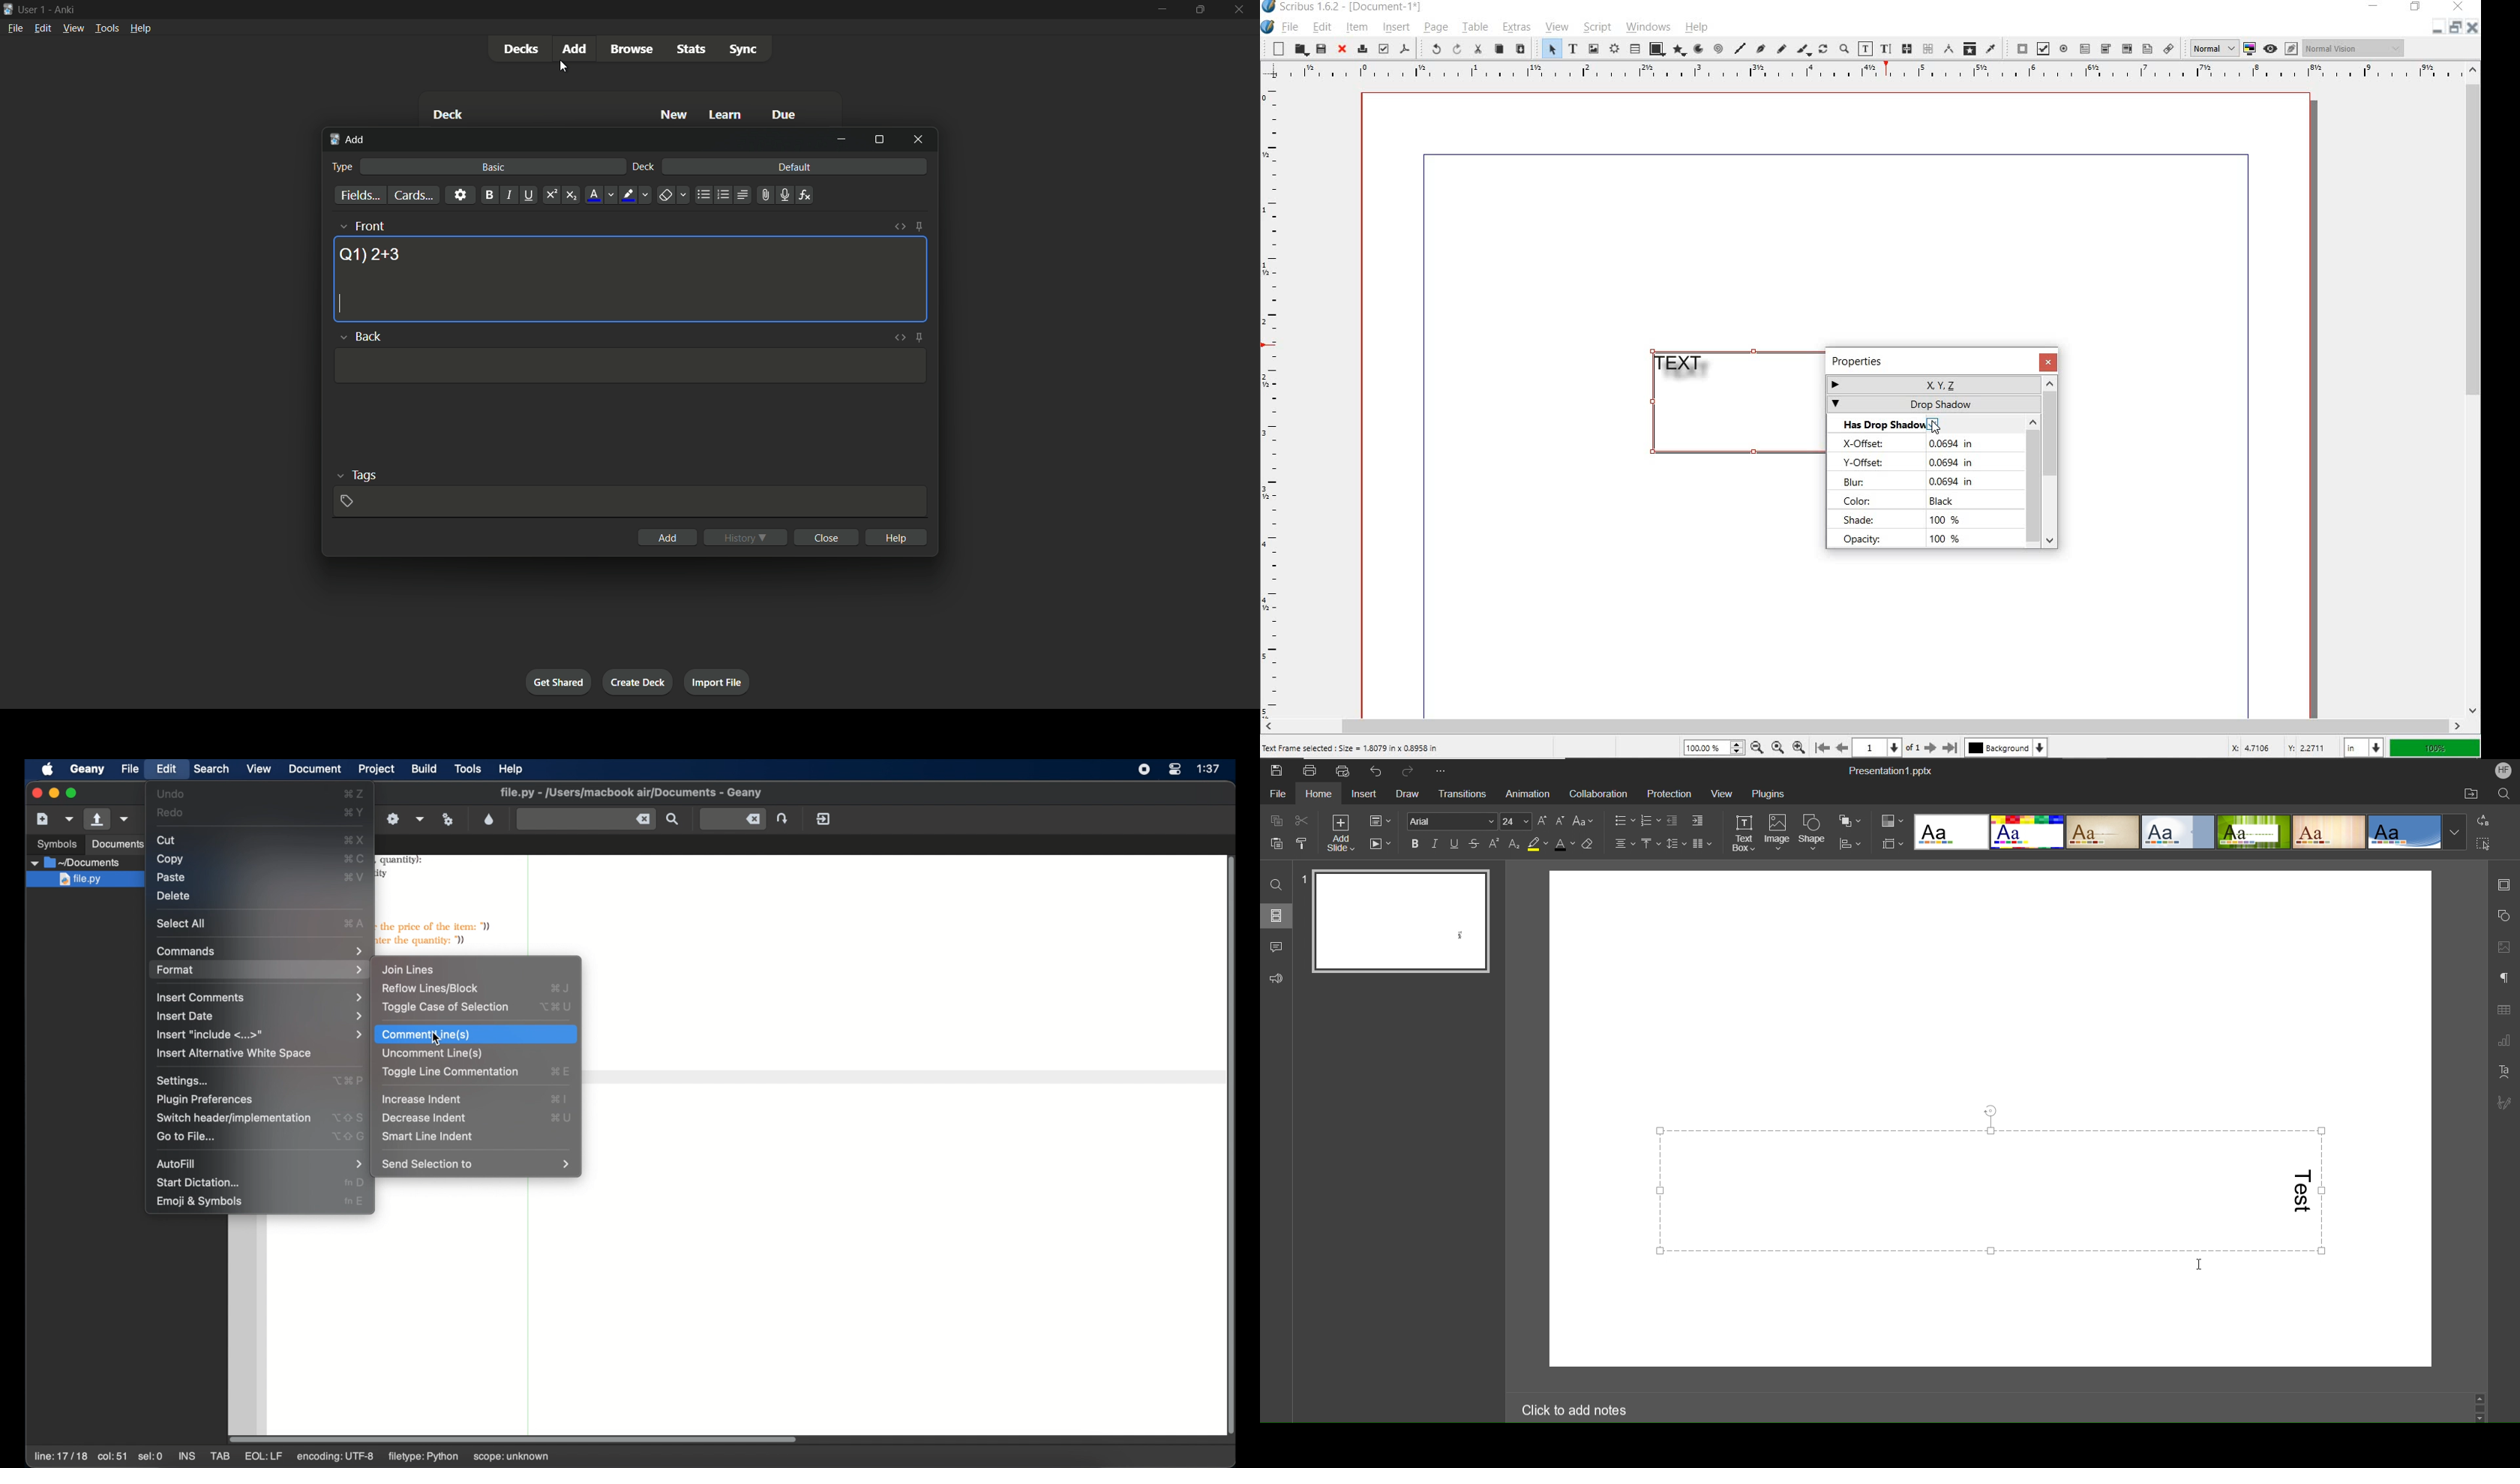 This screenshot has height=1484, width=2520. Describe the element at coordinates (1299, 50) in the screenshot. I see `open` at that location.